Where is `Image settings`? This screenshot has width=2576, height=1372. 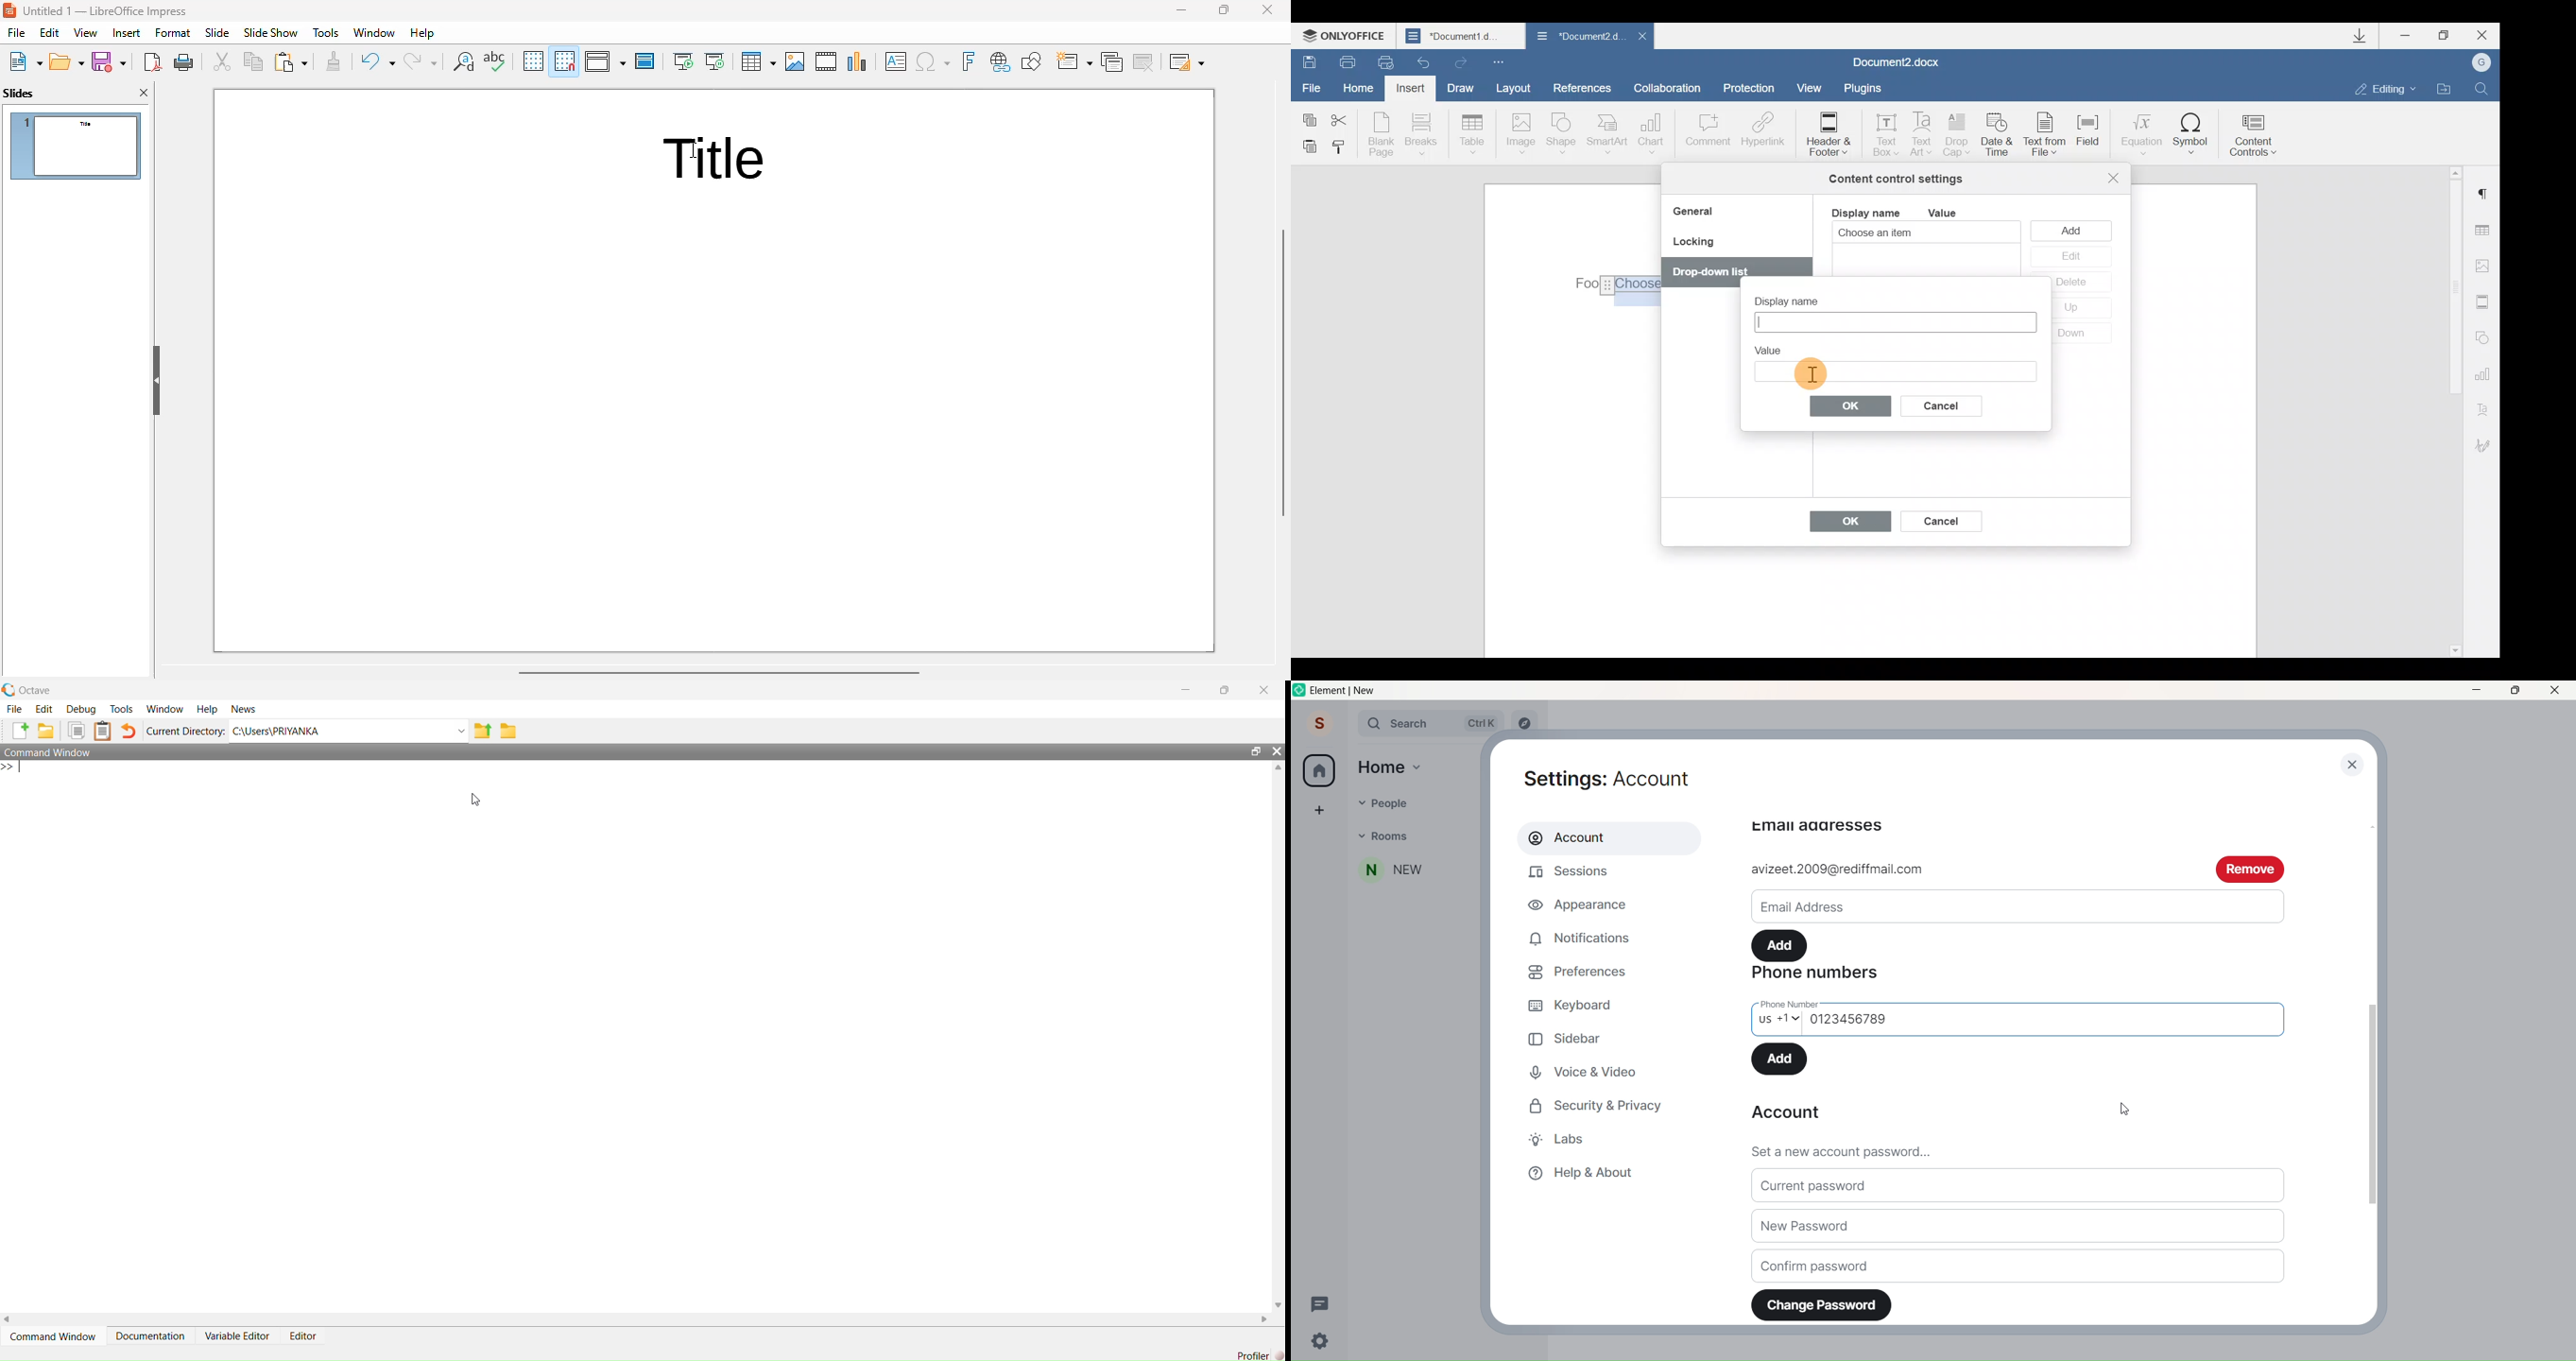
Image settings is located at coordinates (2485, 266).